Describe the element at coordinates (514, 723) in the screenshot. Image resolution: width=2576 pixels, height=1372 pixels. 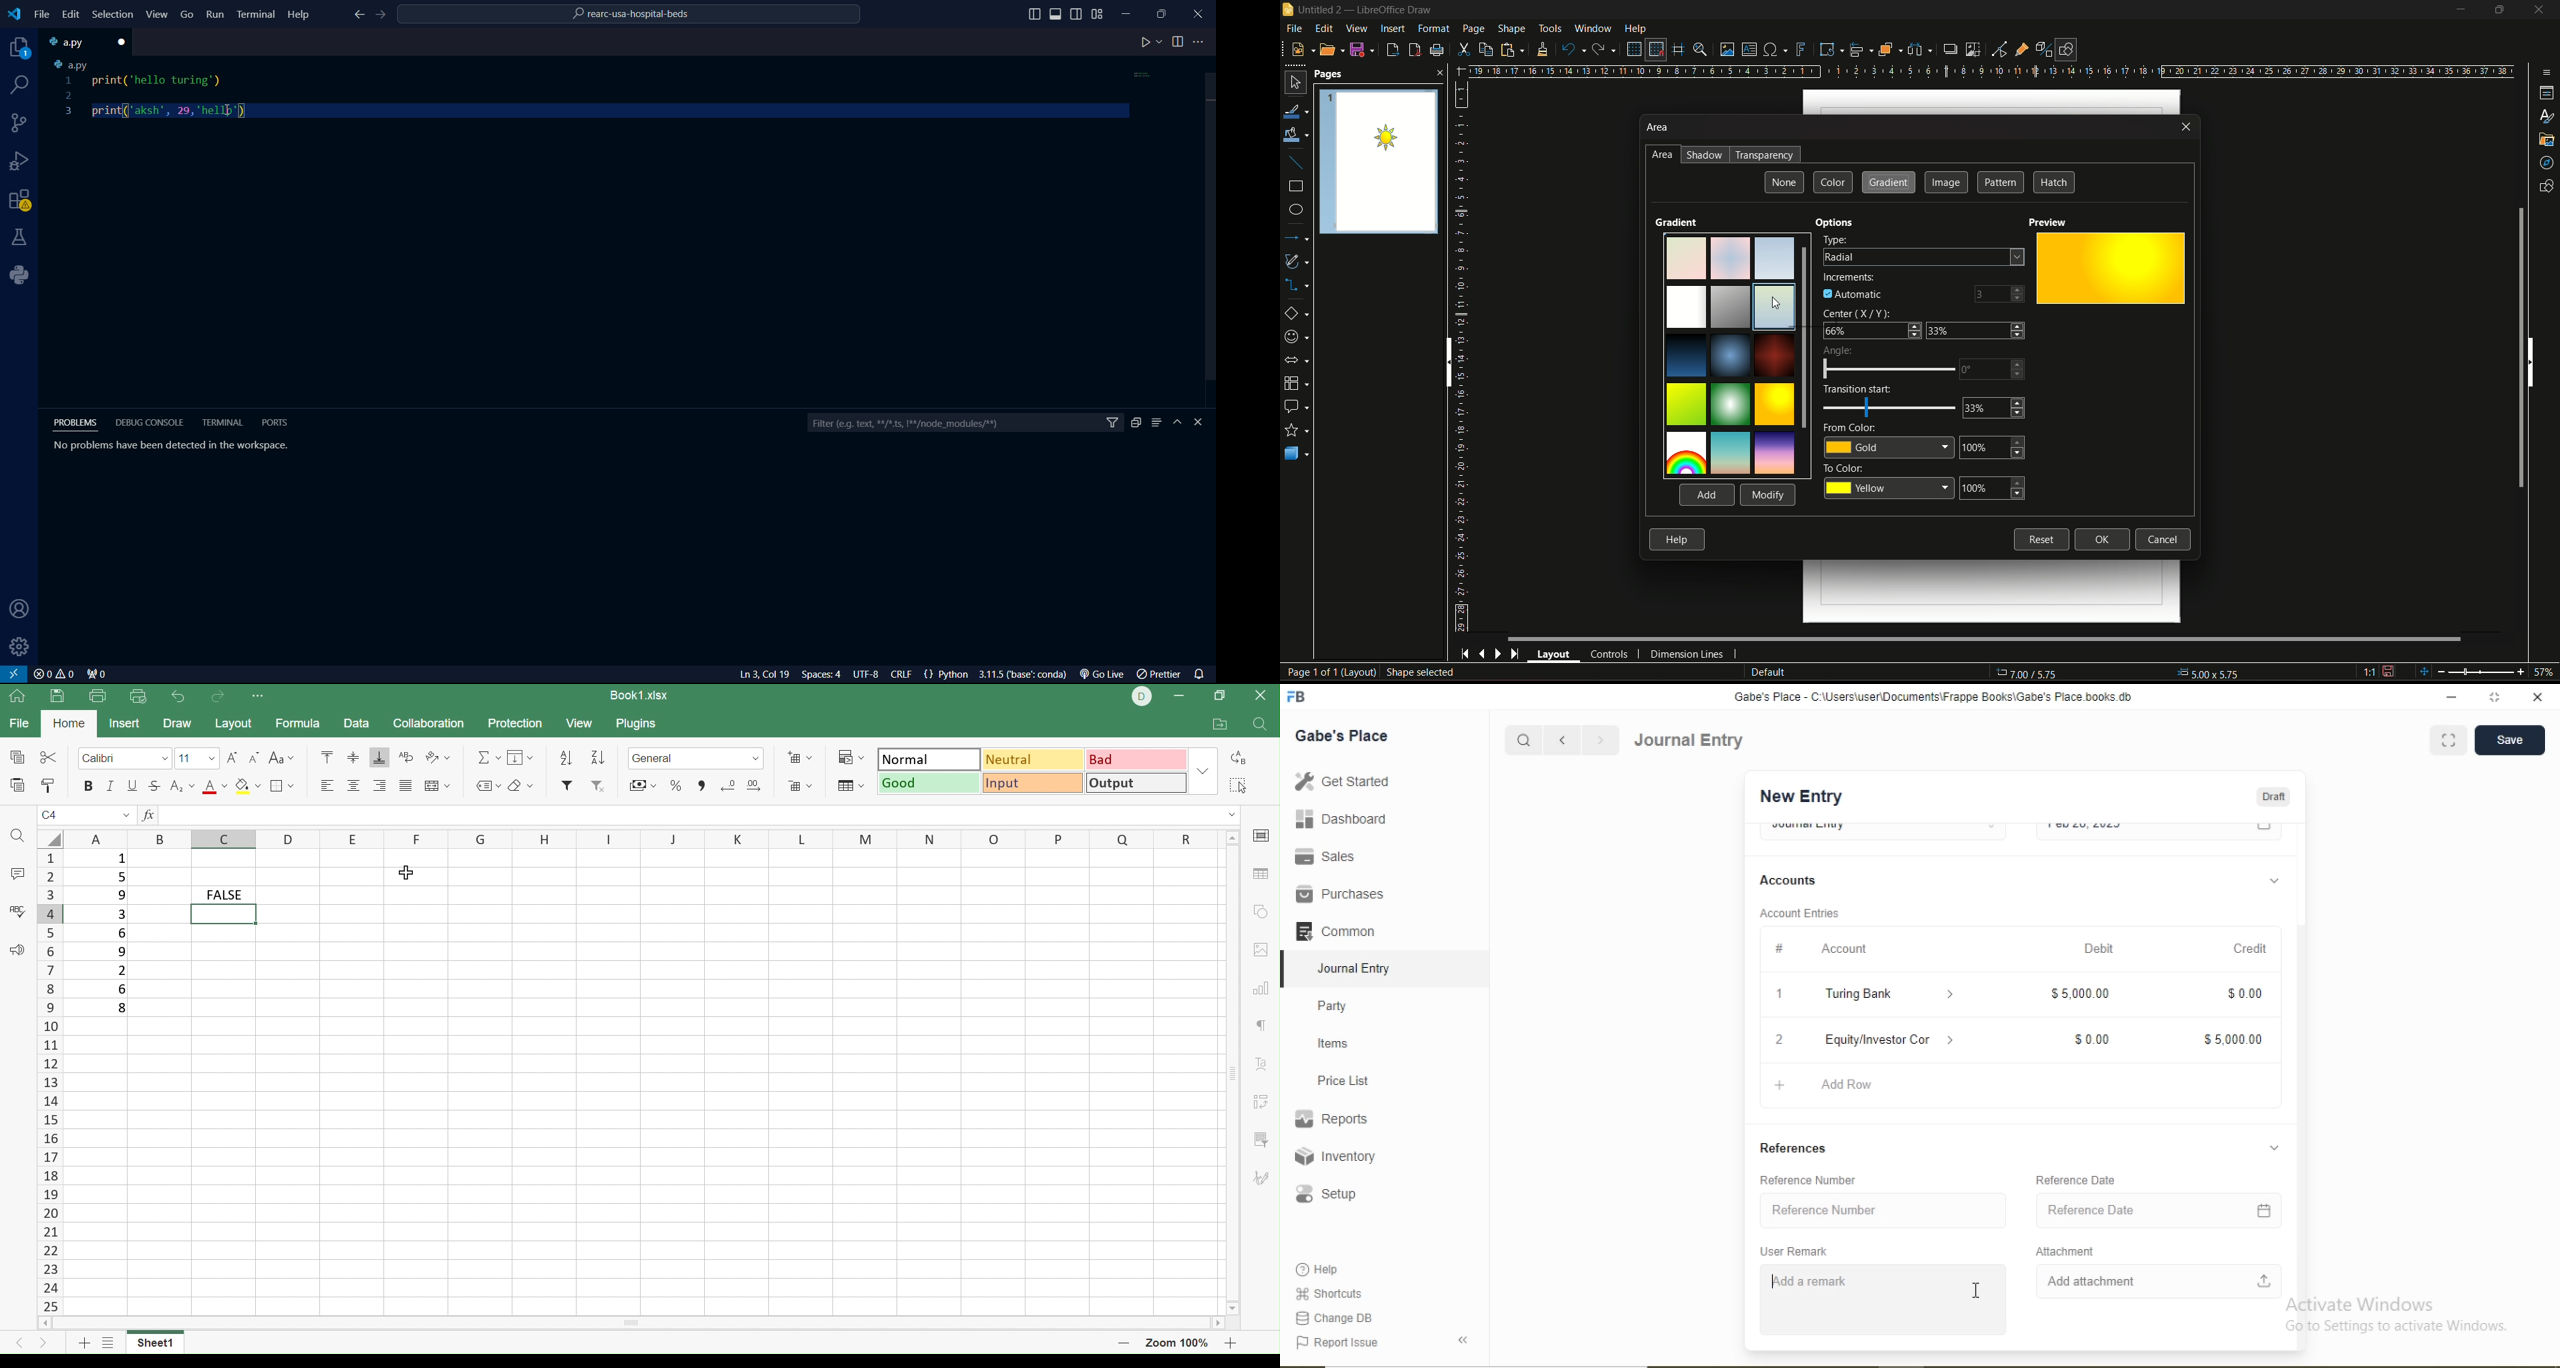
I see `Protection` at that location.